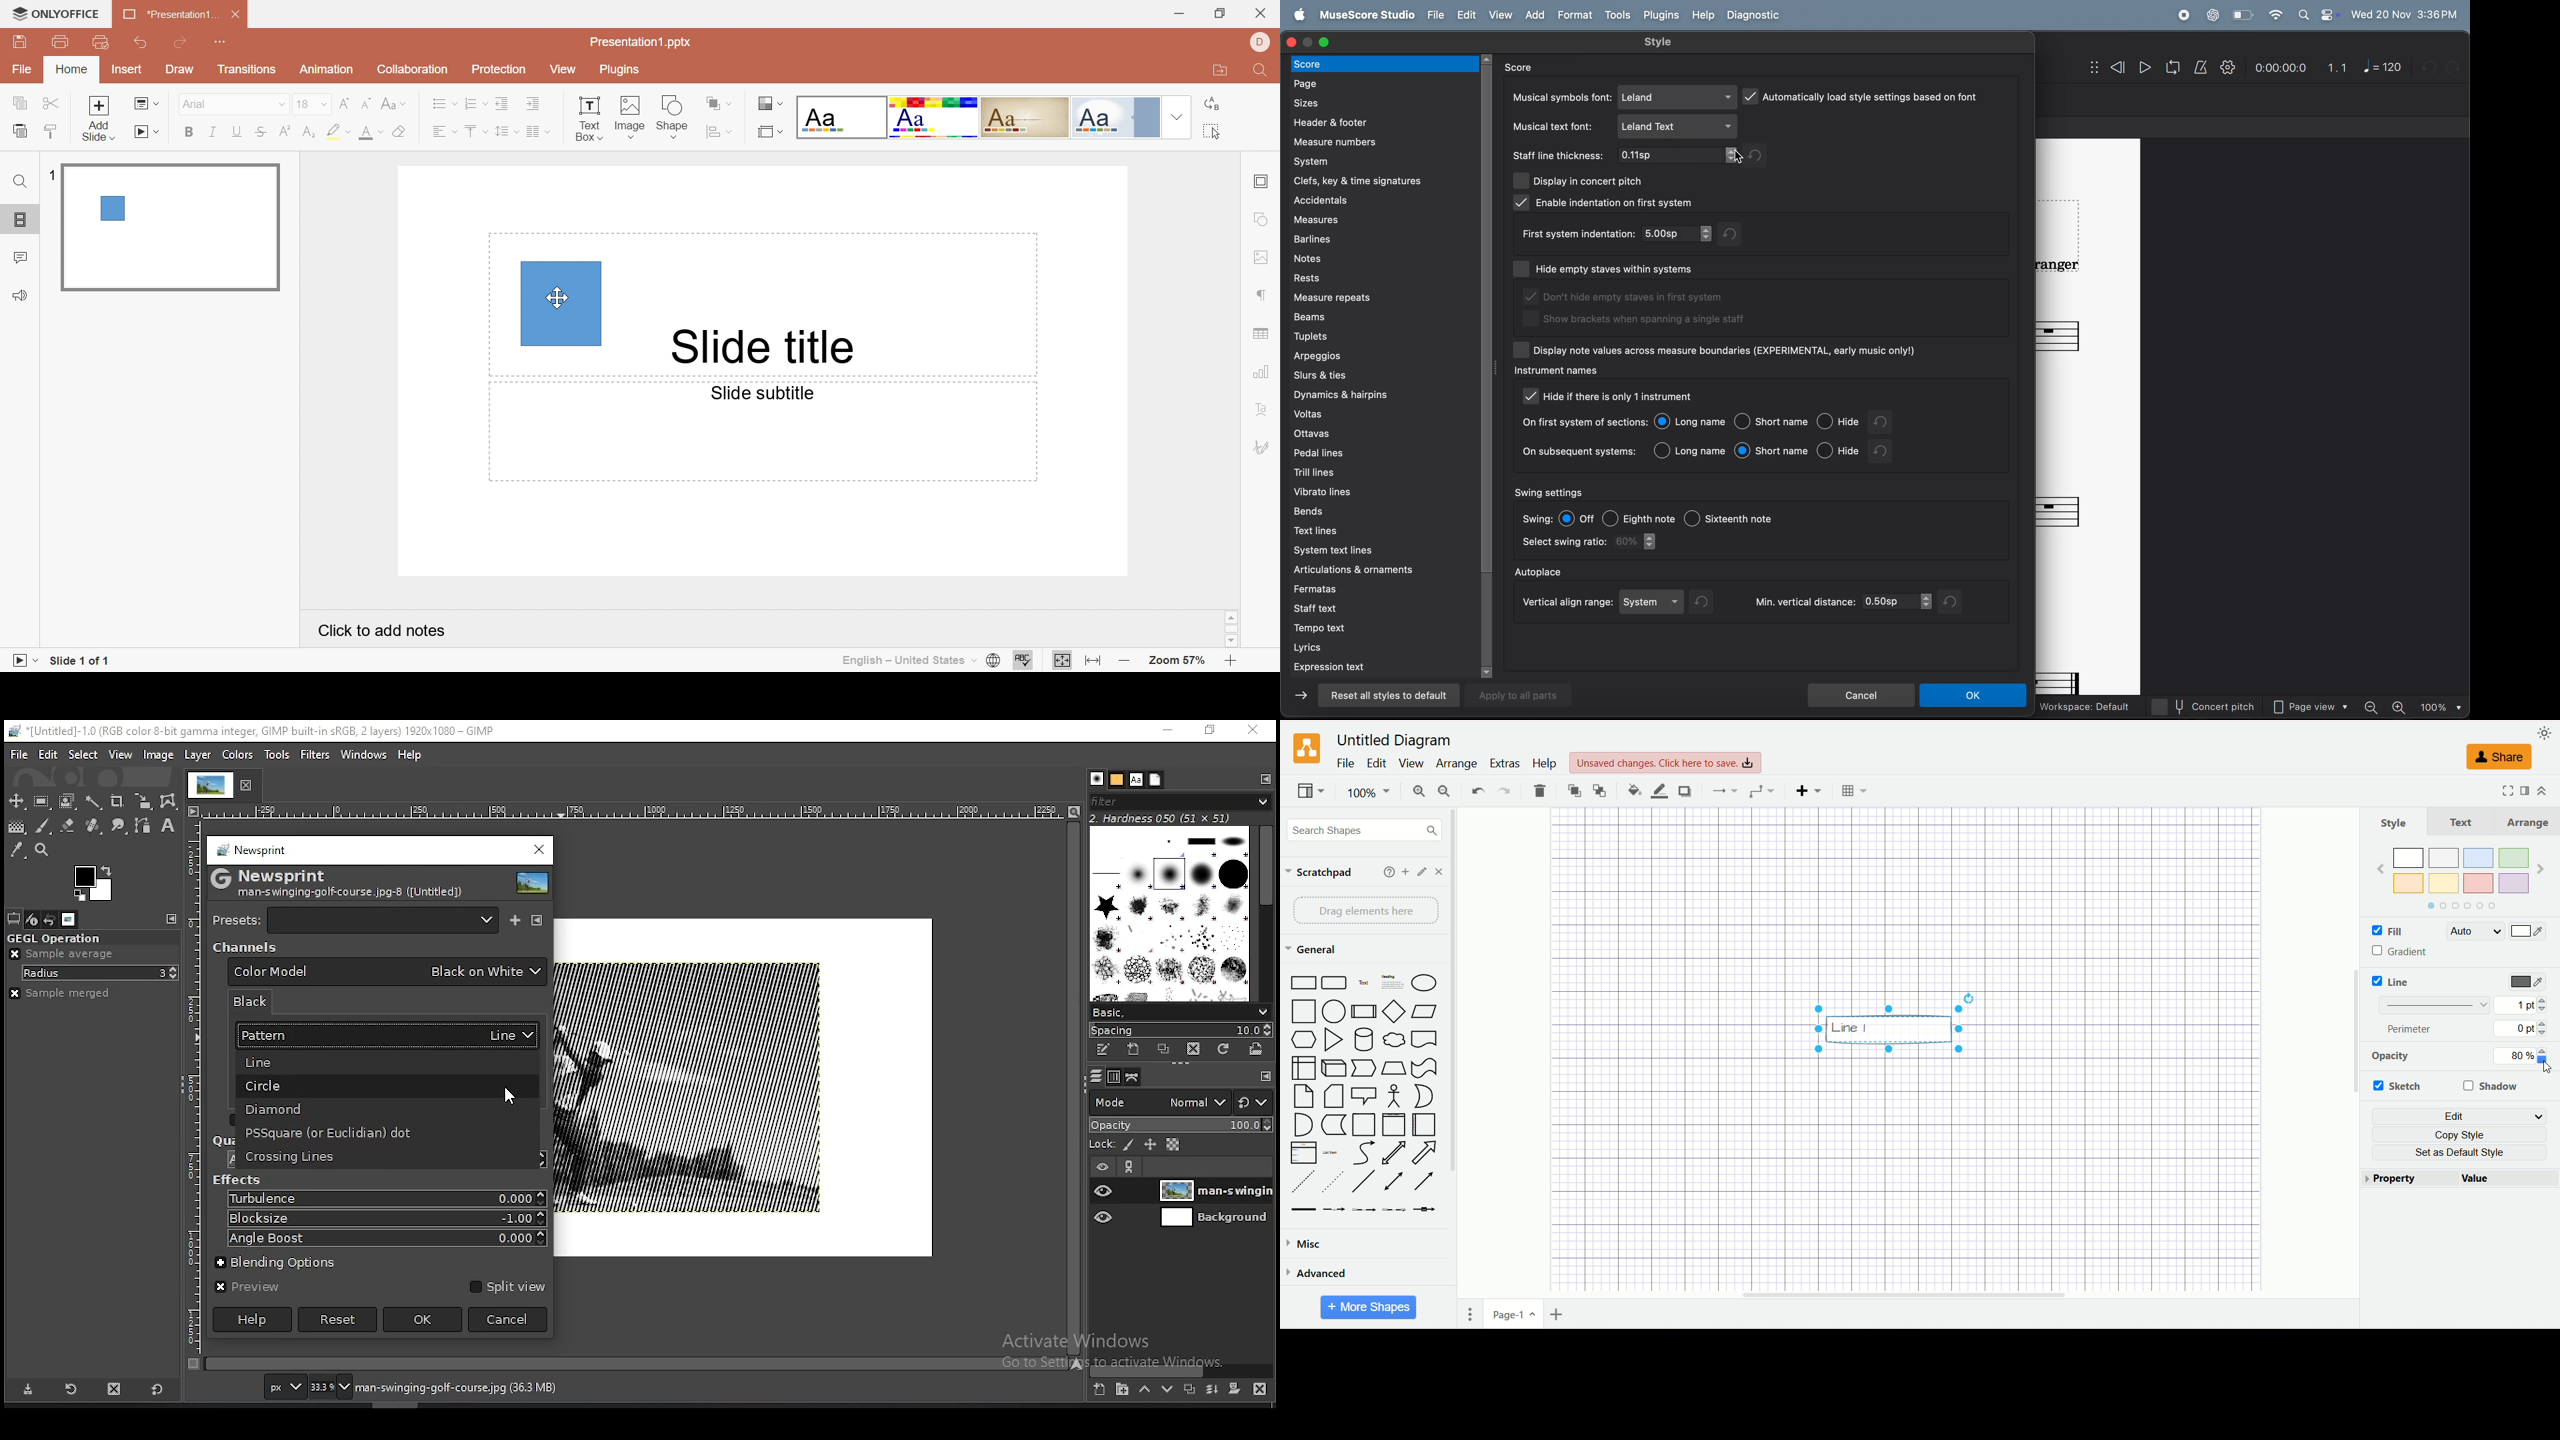 Image resolution: width=2576 pixels, height=1456 pixels. I want to click on Change color theme, so click(769, 104).